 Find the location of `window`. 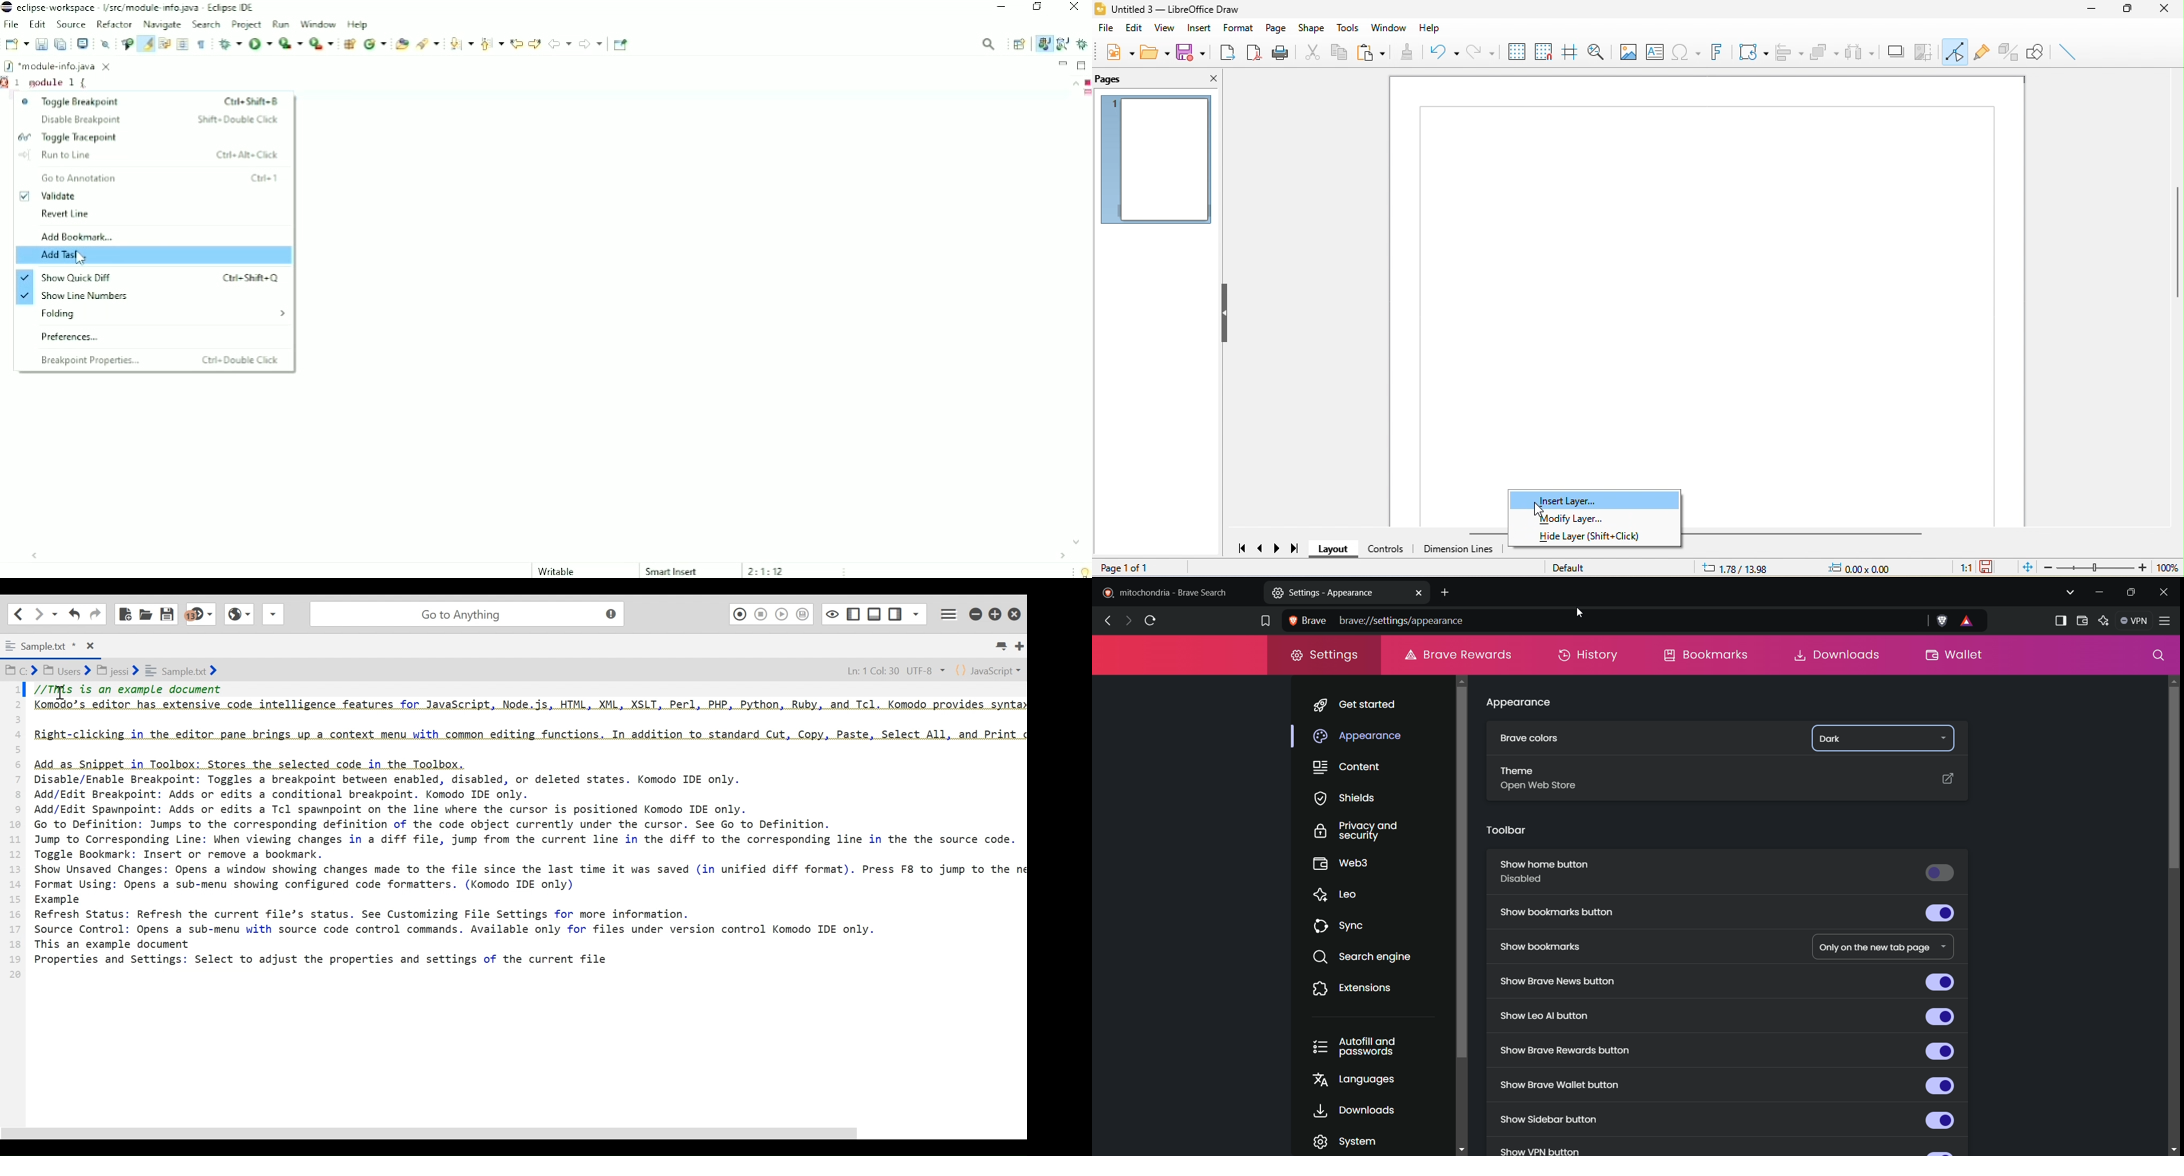

window is located at coordinates (1391, 27).